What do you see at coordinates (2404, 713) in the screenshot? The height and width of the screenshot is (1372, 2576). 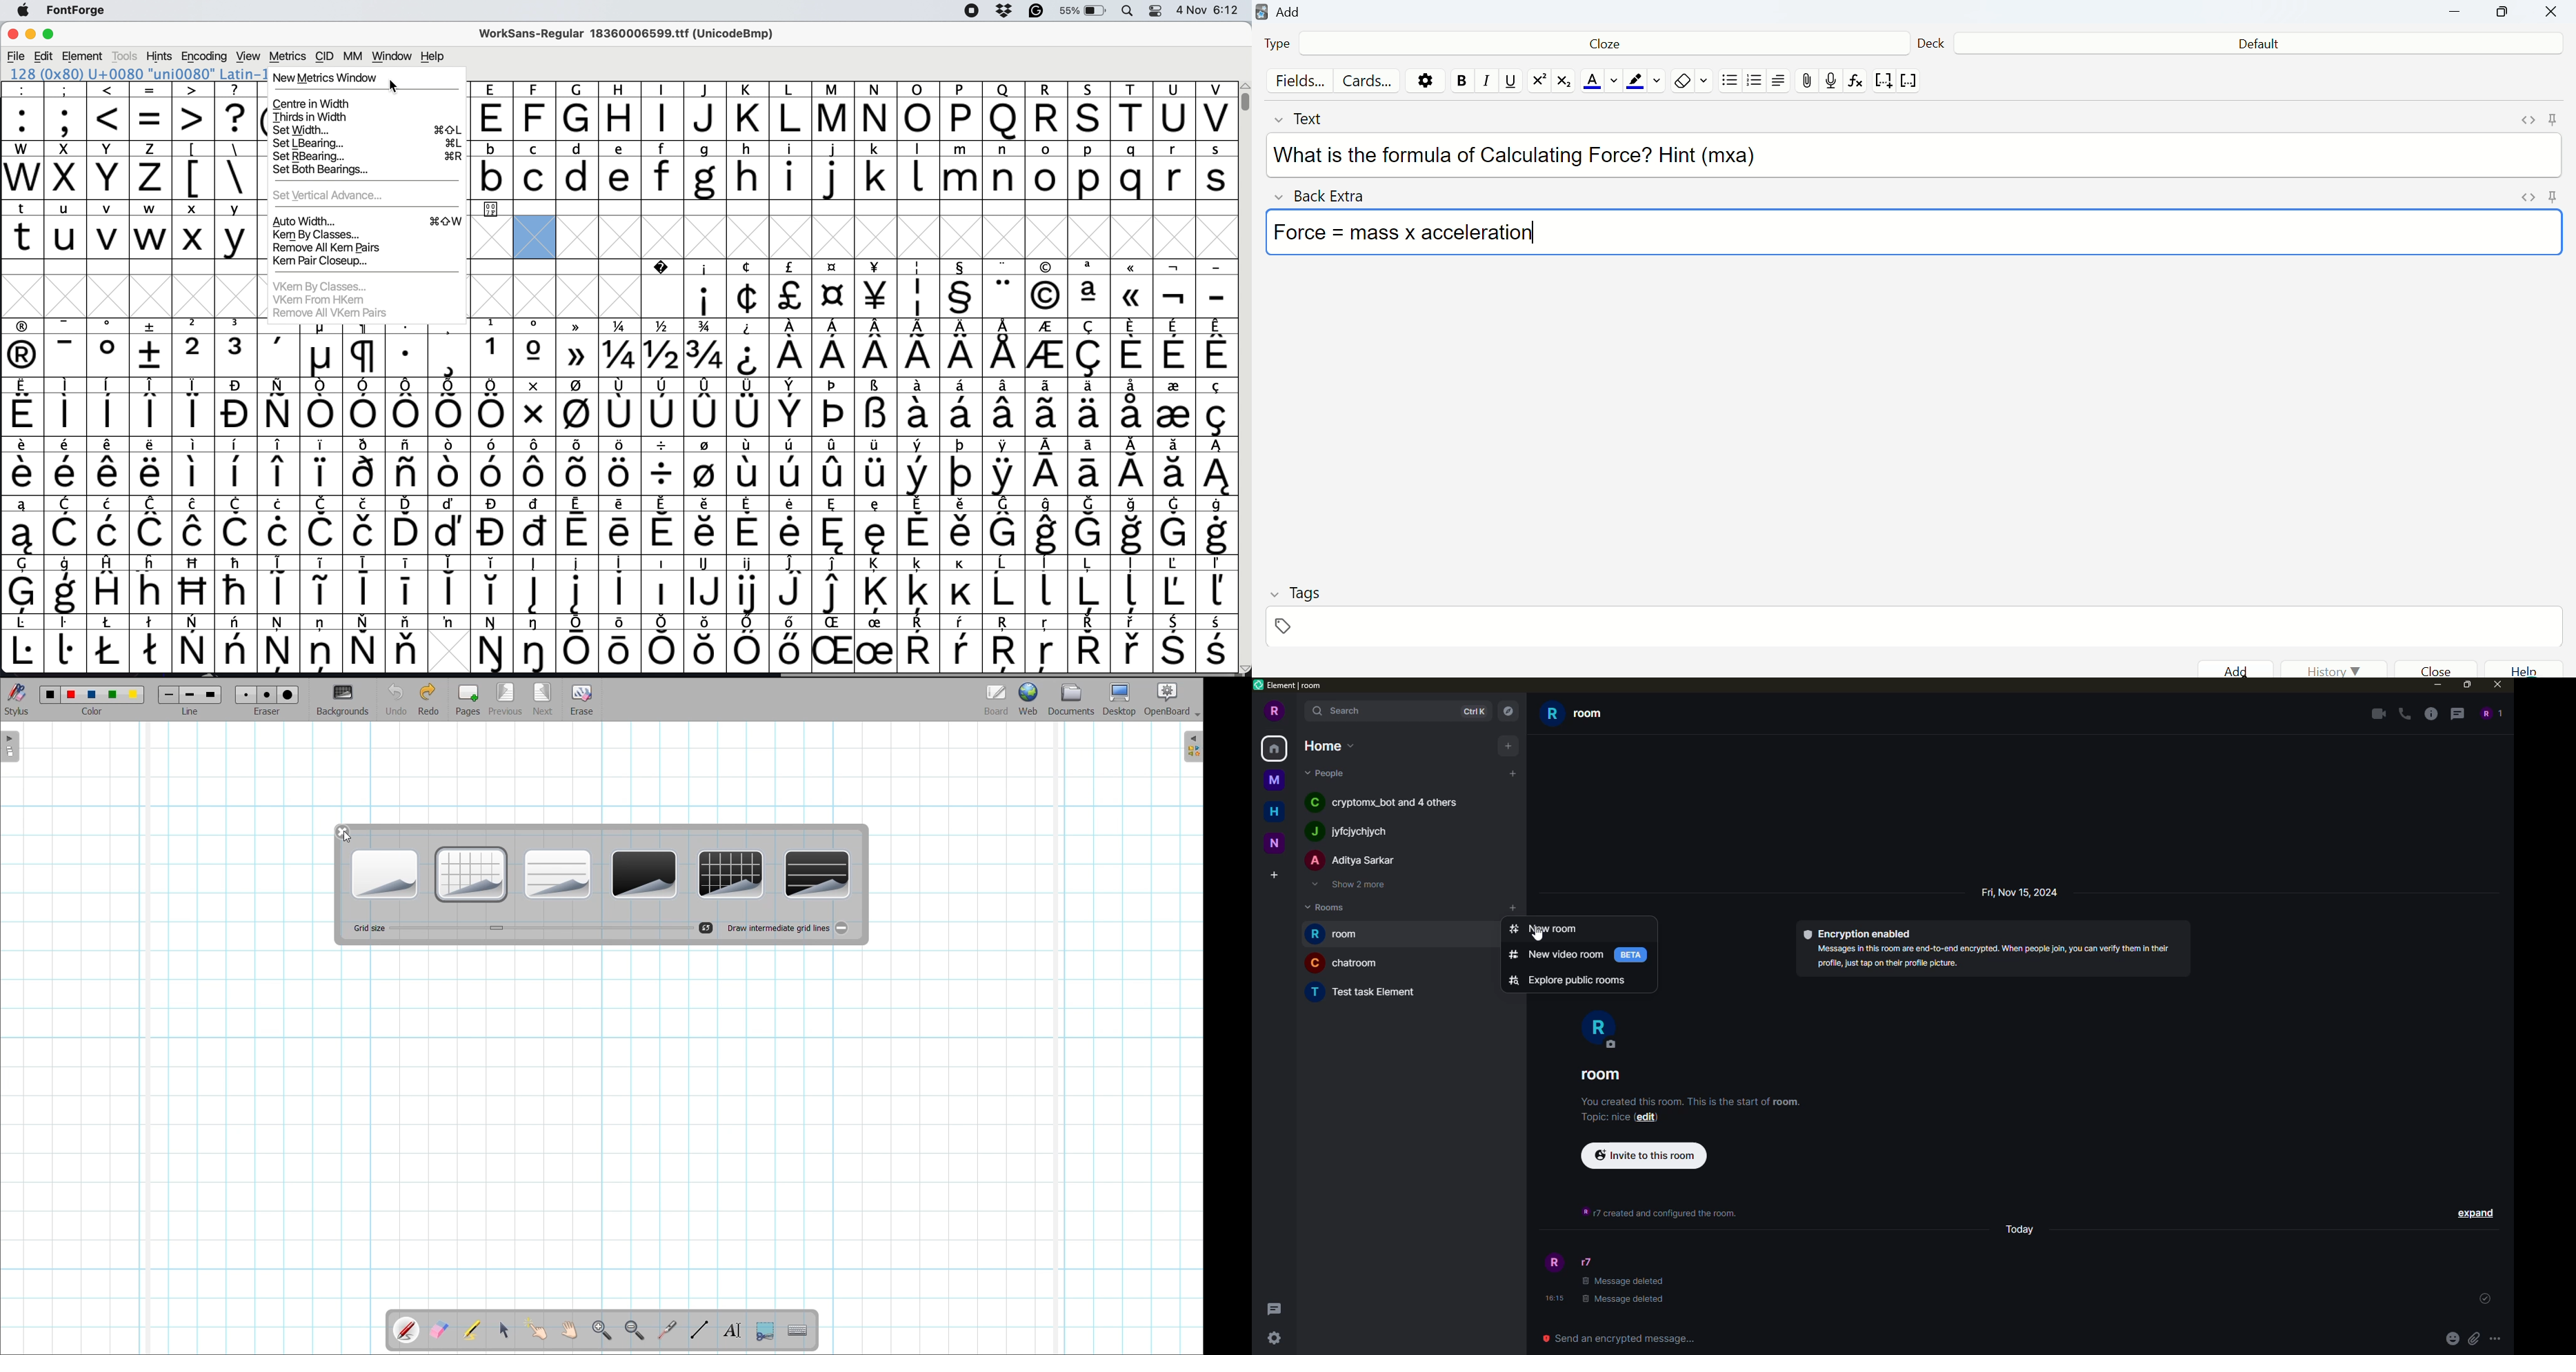 I see `voice call` at bounding box center [2404, 713].